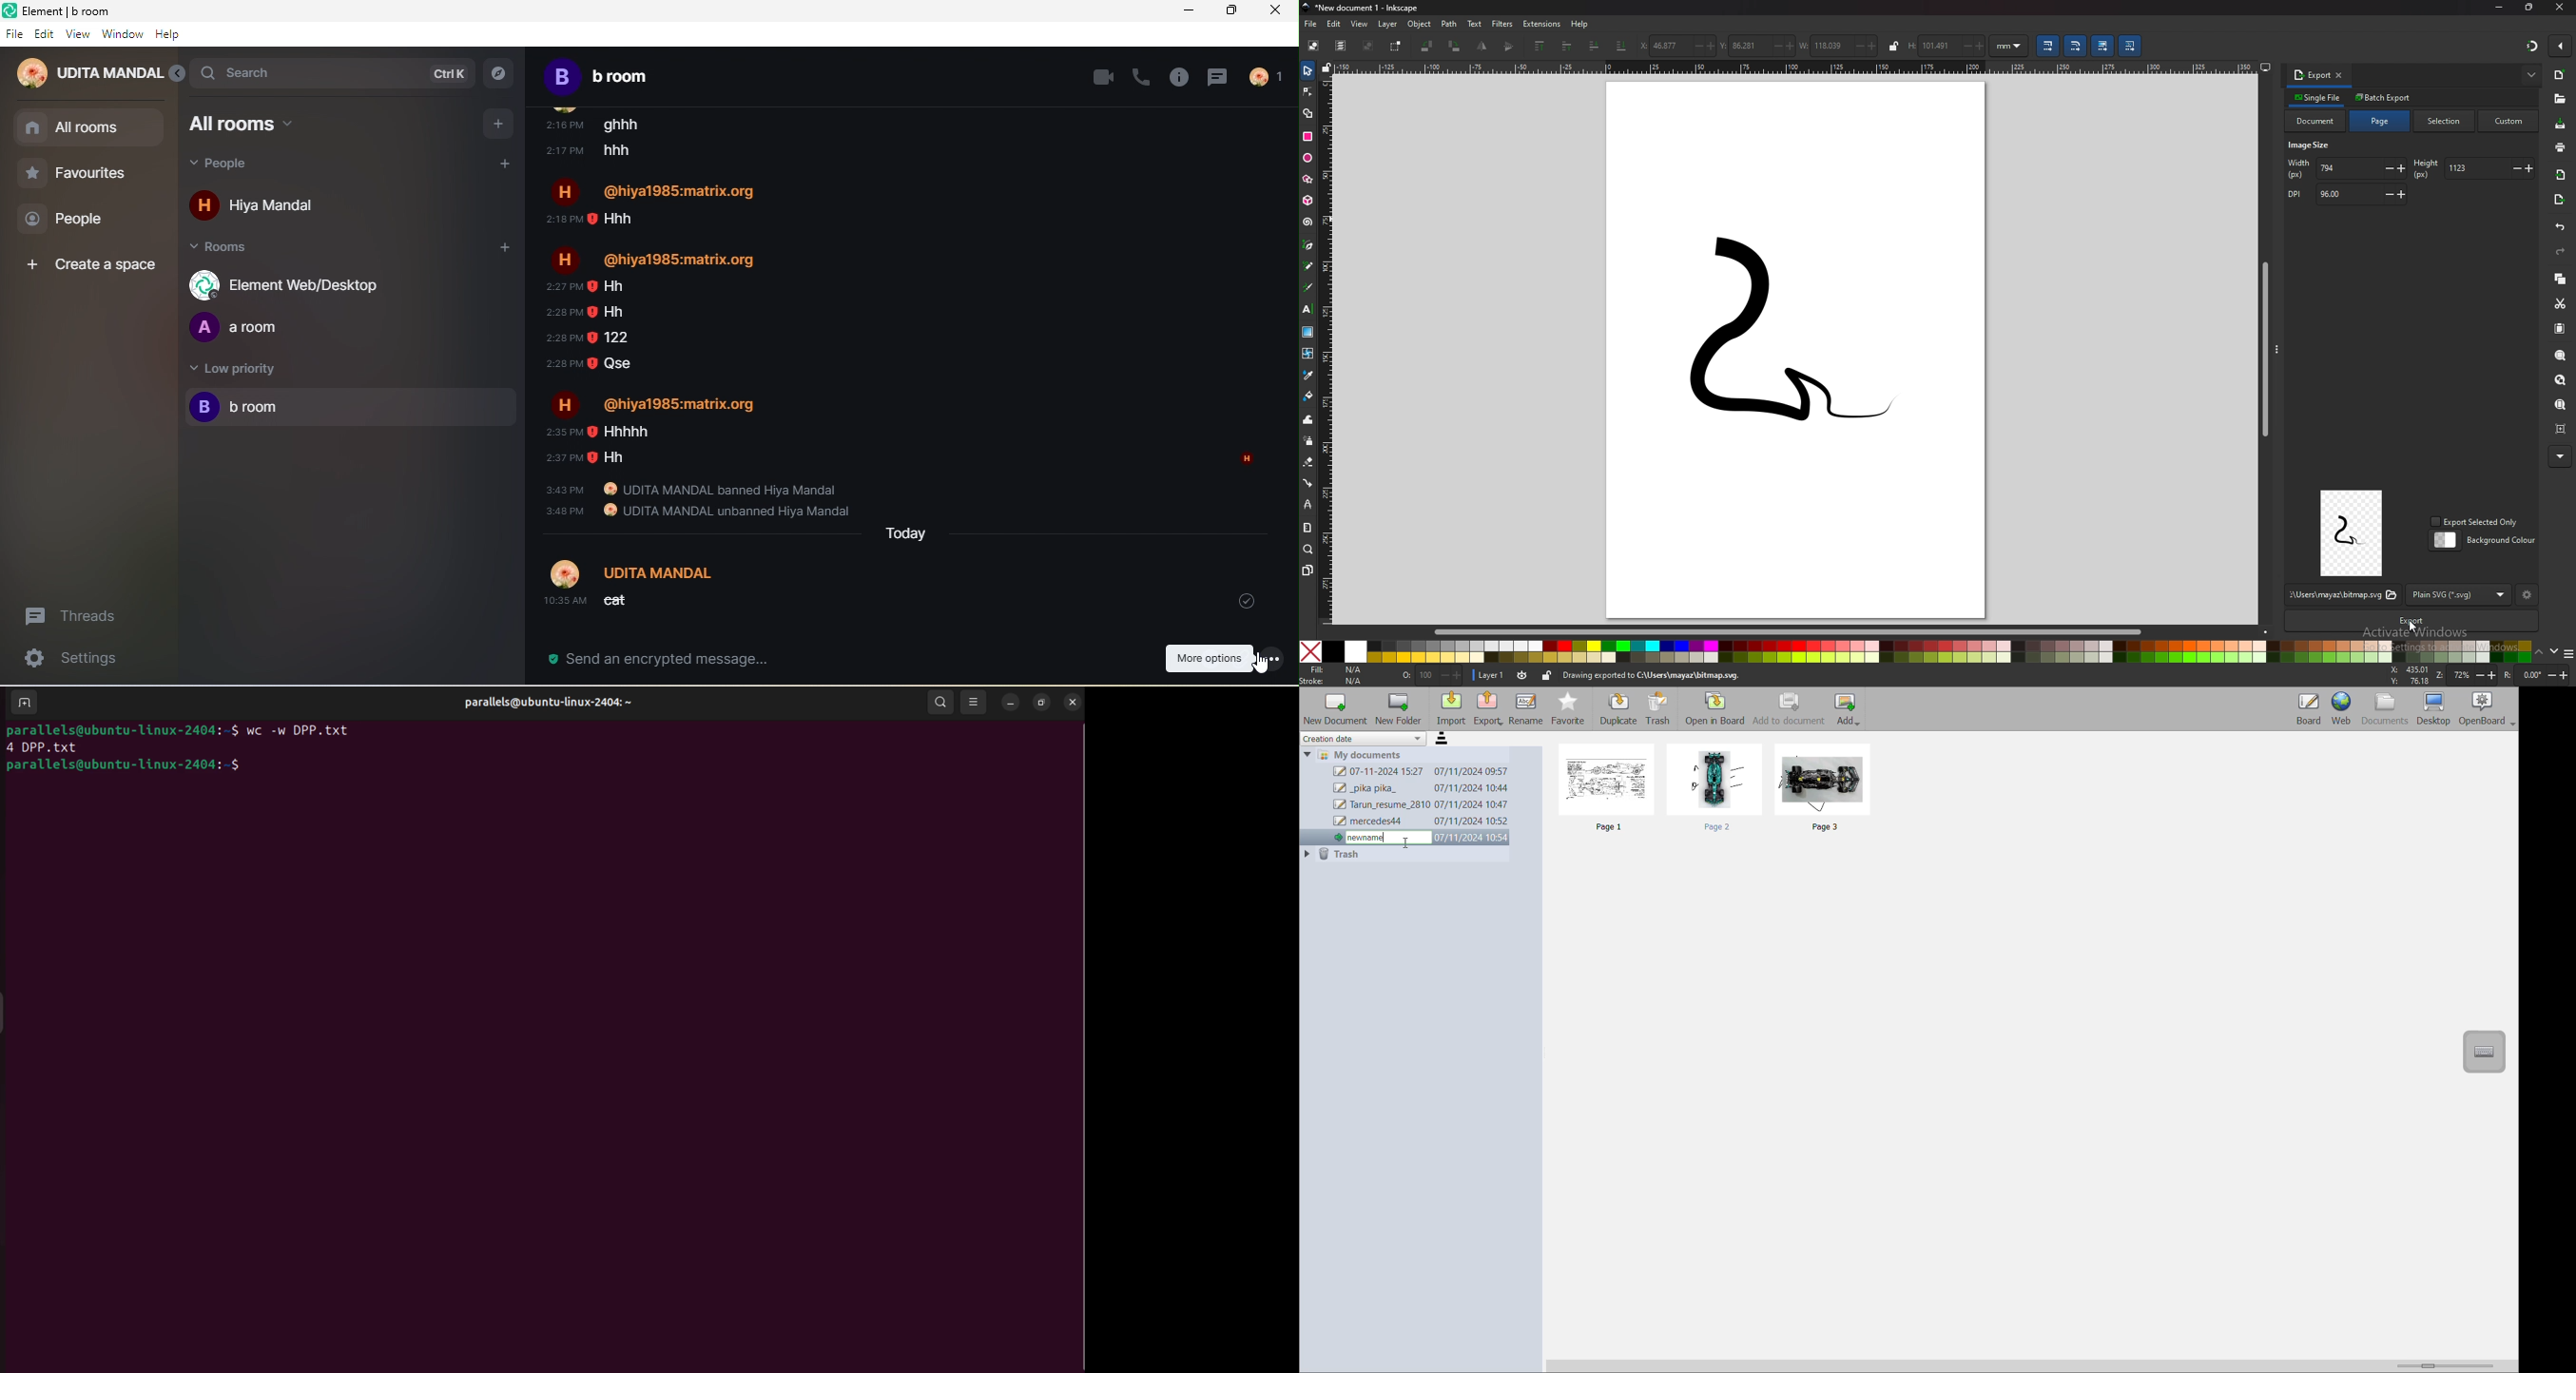 The height and width of the screenshot is (1400, 2576). What do you see at coordinates (2561, 278) in the screenshot?
I see `copy` at bounding box center [2561, 278].